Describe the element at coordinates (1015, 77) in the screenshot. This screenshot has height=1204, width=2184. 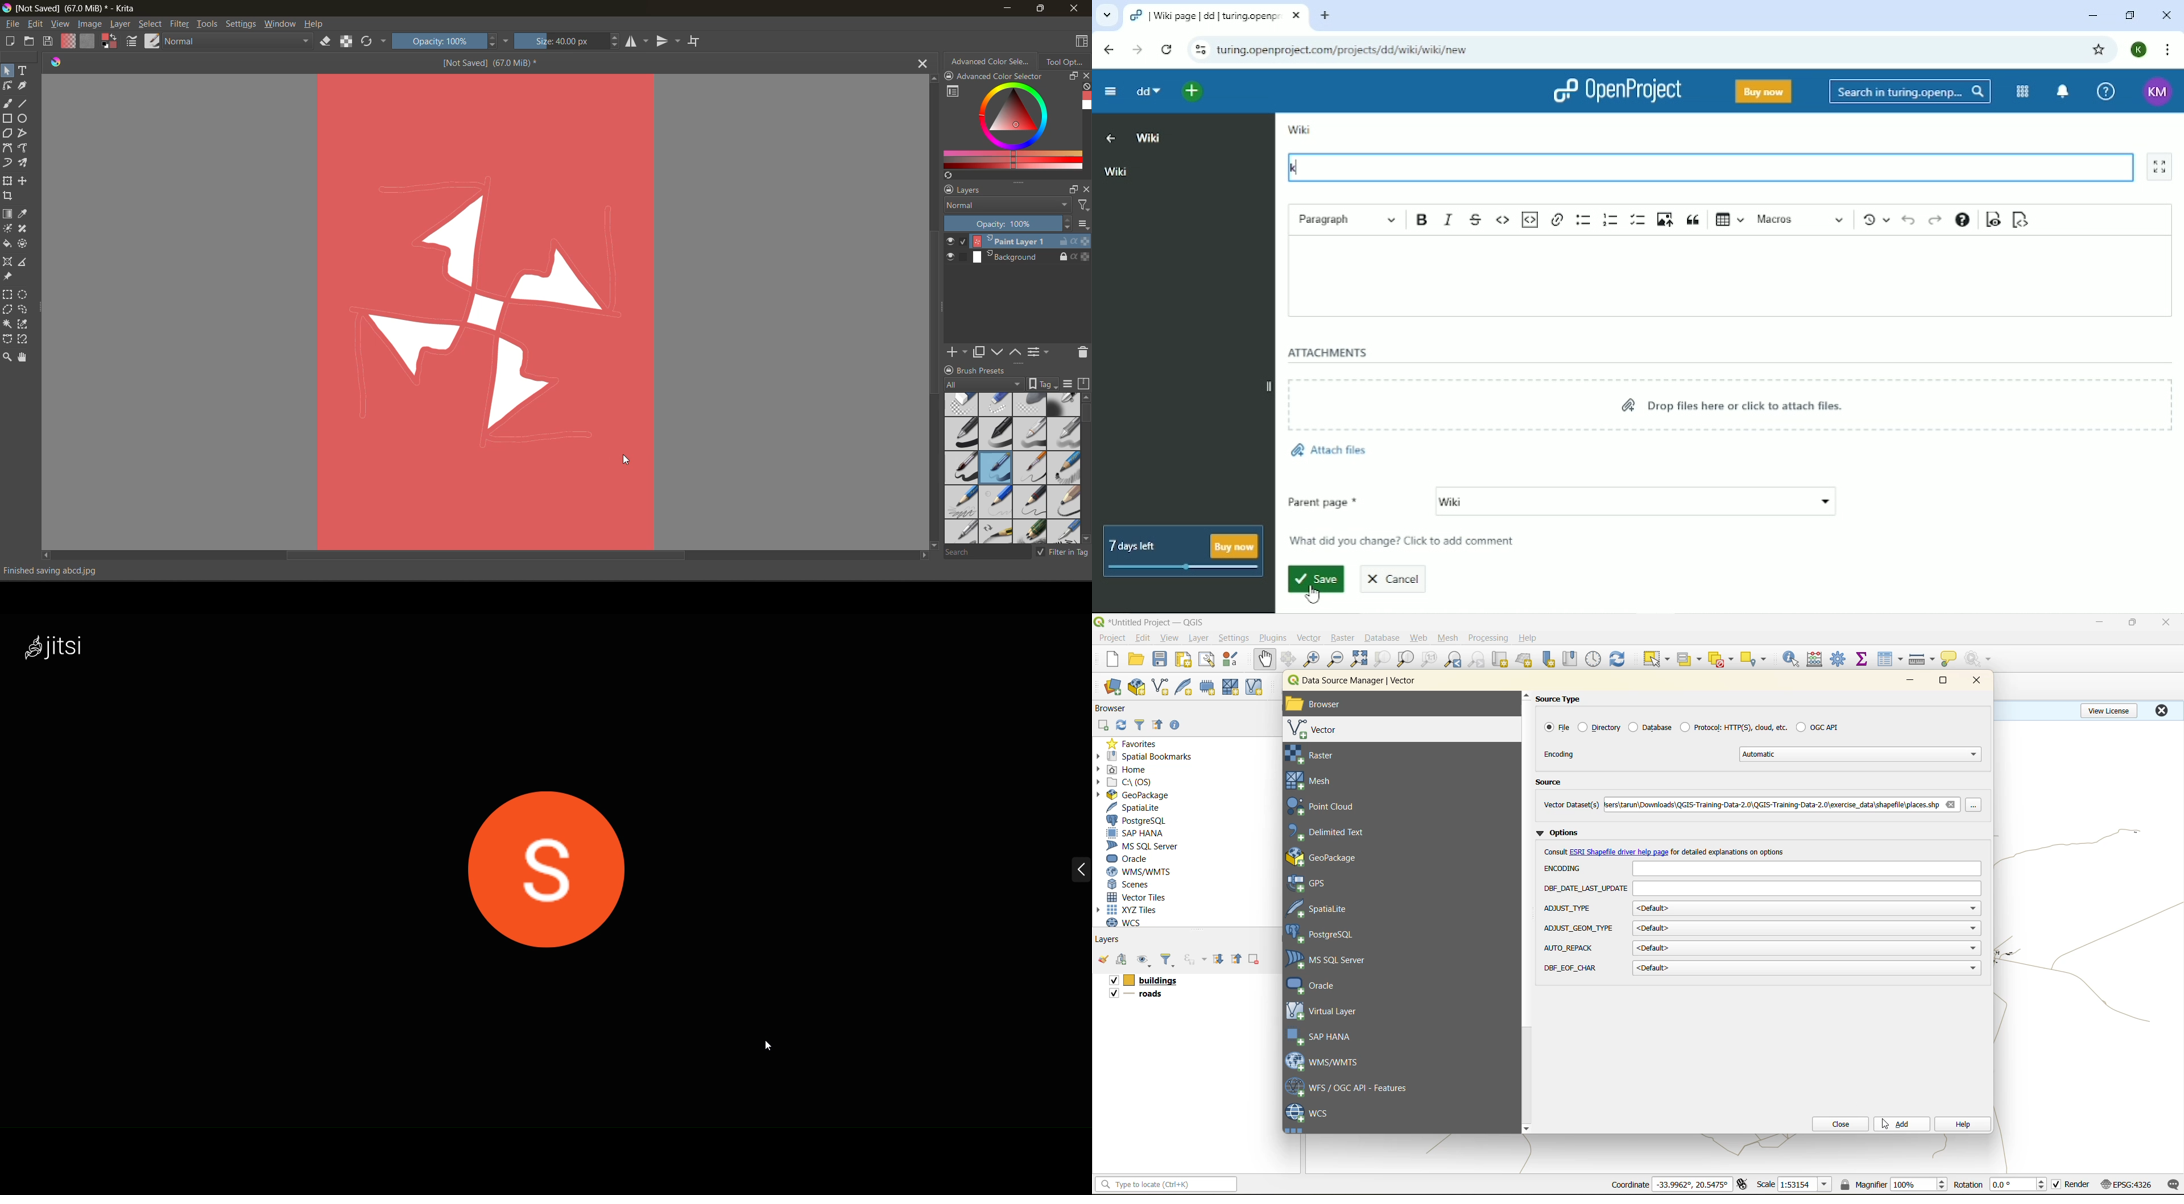
I see `Advanced color selector` at that location.